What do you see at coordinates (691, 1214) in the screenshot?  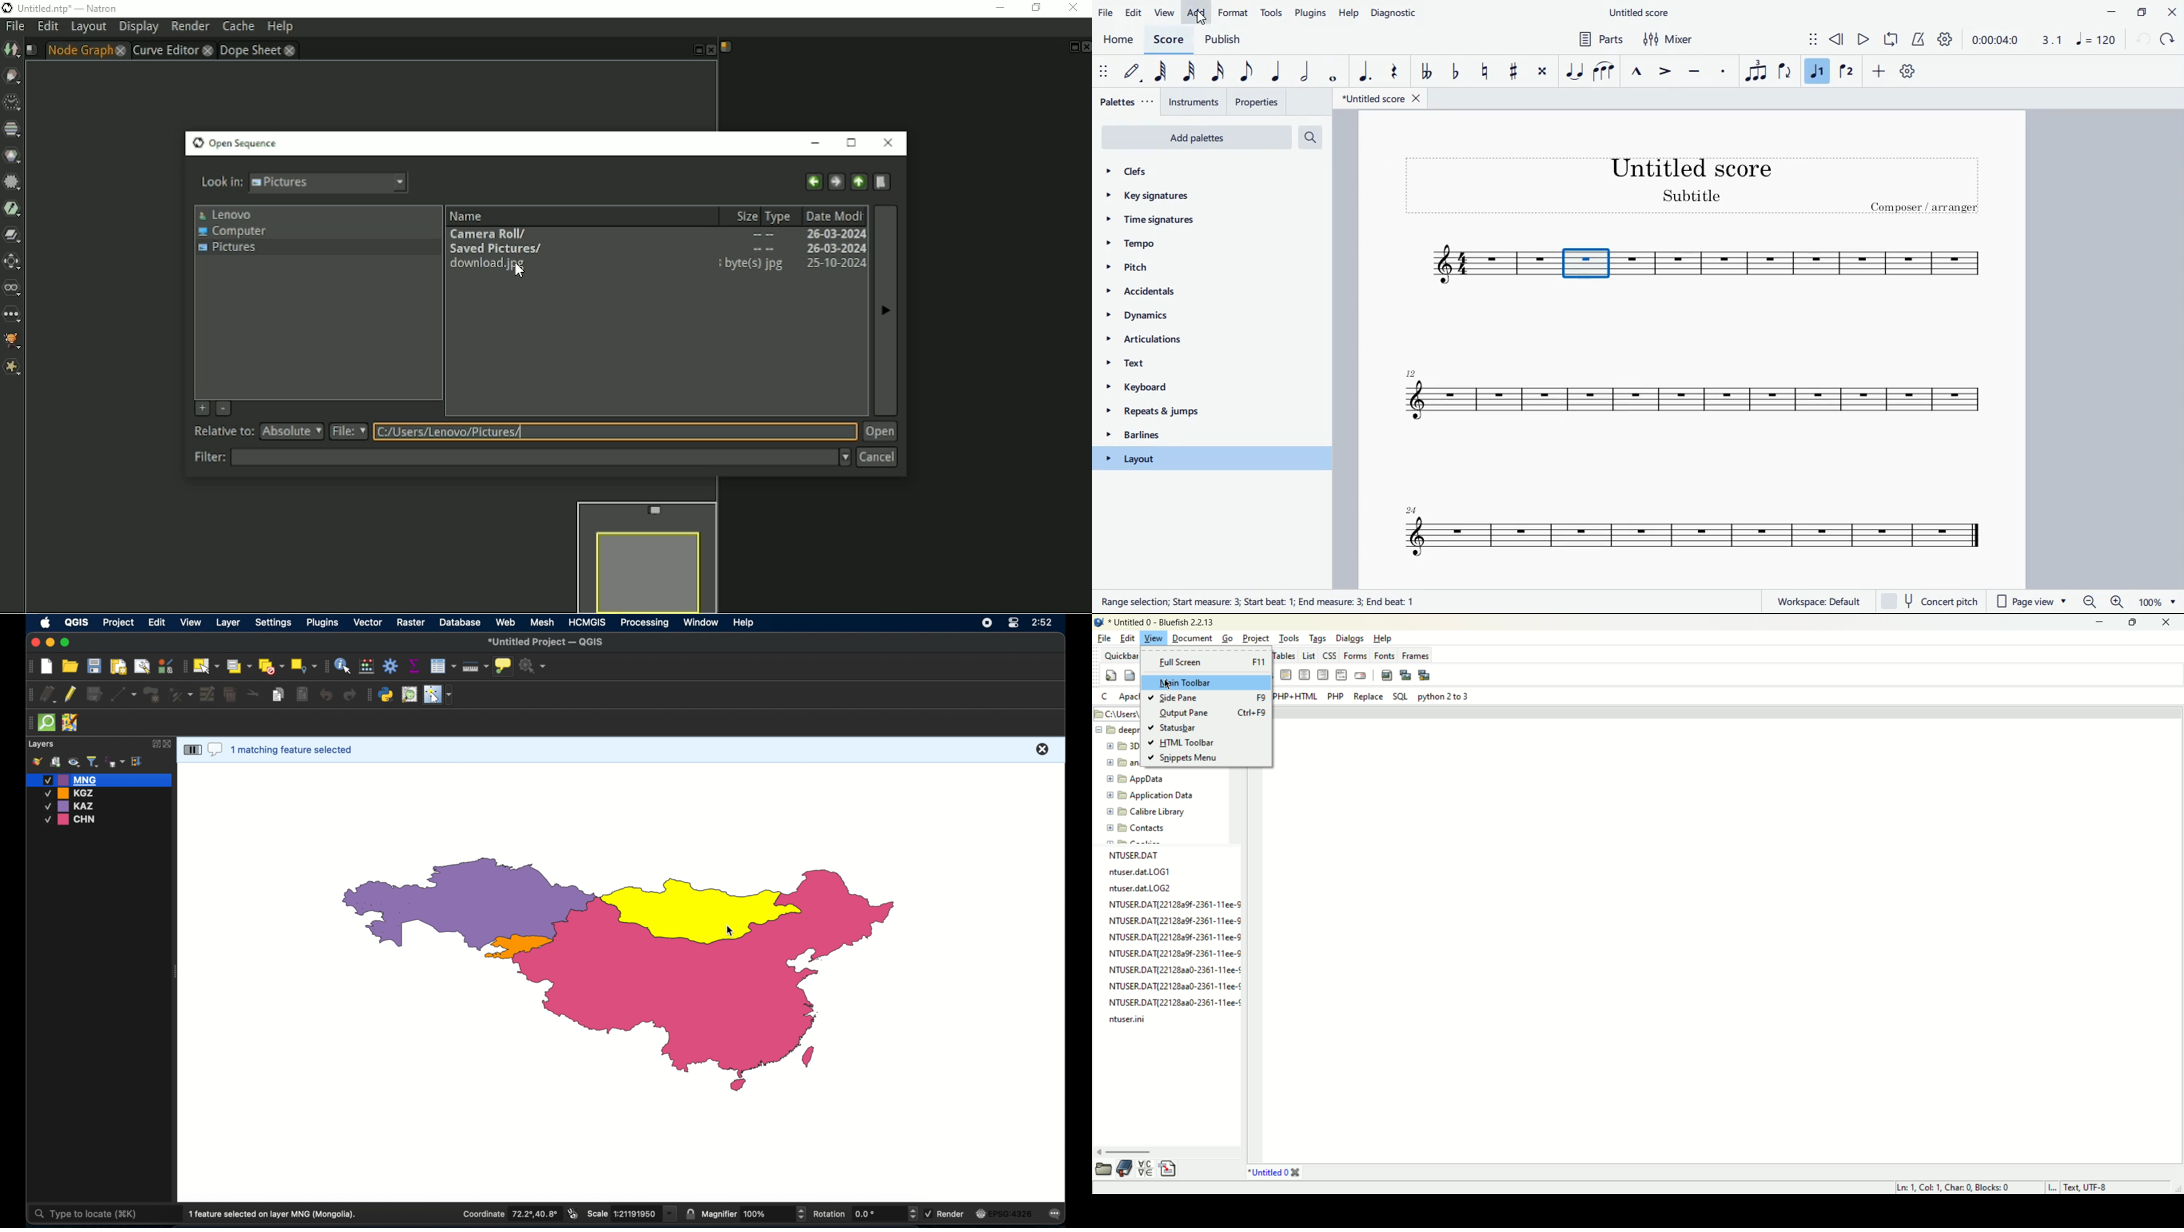 I see `lock scale` at bounding box center [691, 1214].